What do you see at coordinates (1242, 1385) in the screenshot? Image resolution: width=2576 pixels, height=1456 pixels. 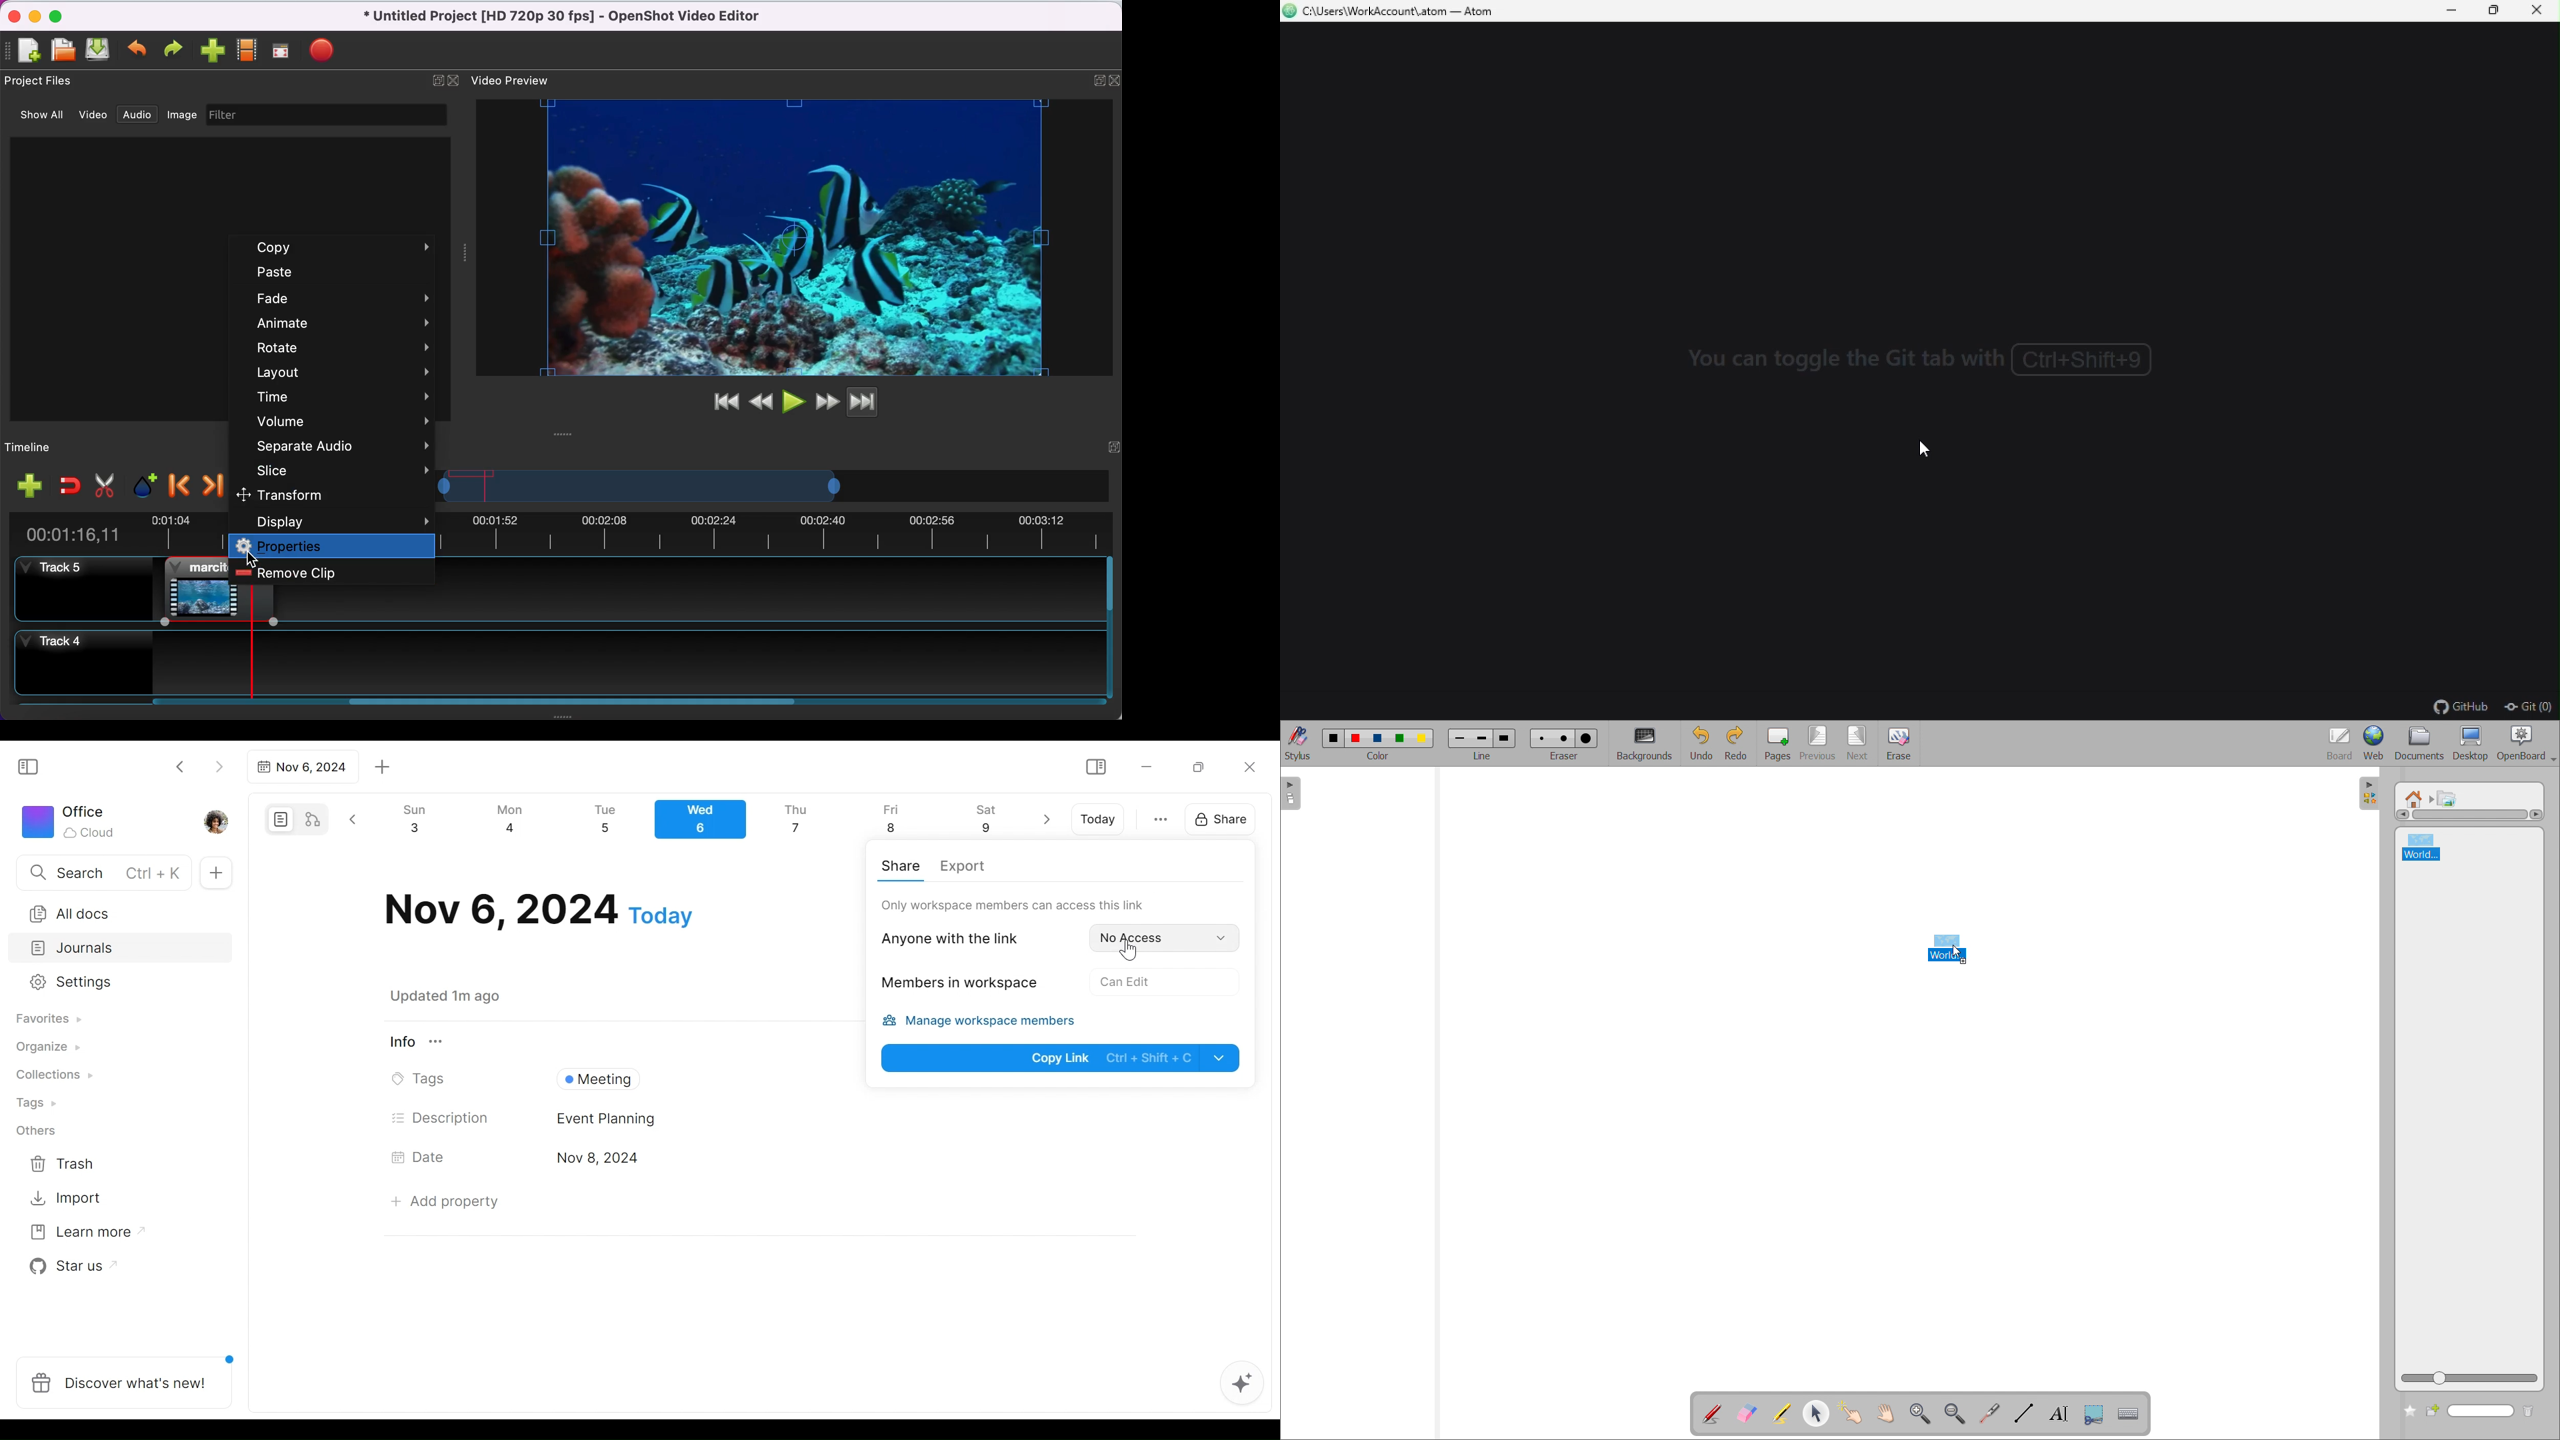 I see `AFFiNE AI` at bounding box center [1242, 1385].